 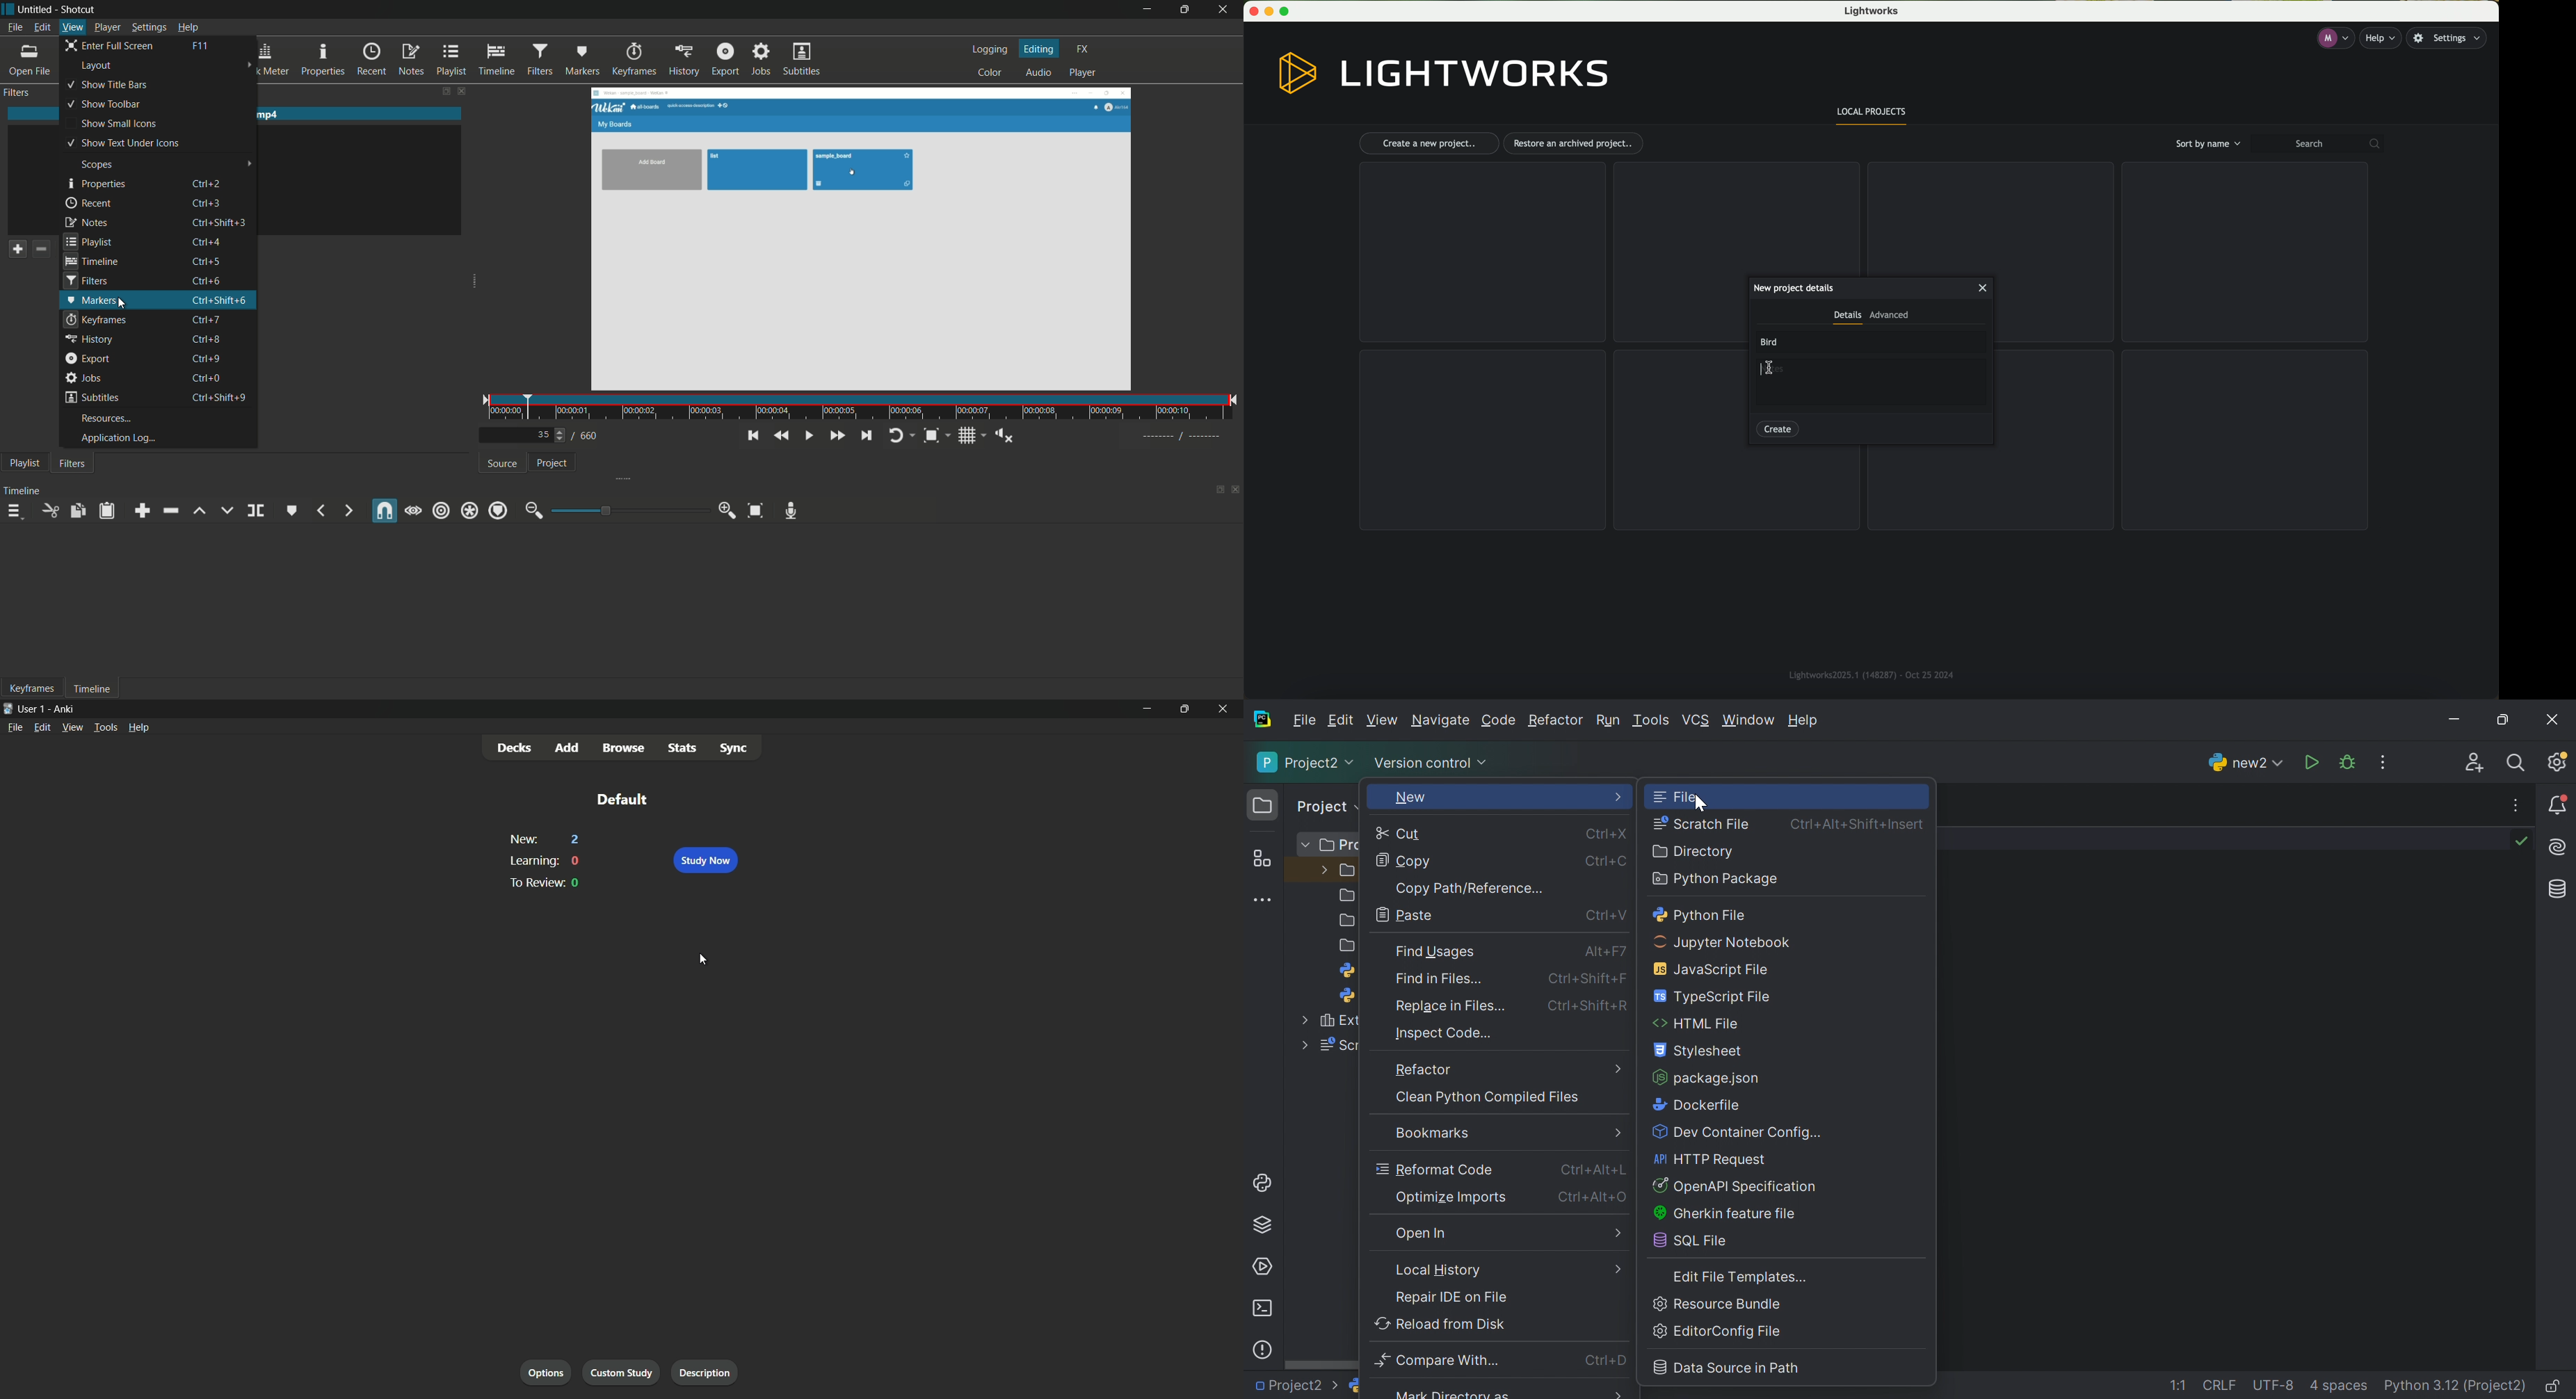 I want to click on source, so click(x=503, y=464).